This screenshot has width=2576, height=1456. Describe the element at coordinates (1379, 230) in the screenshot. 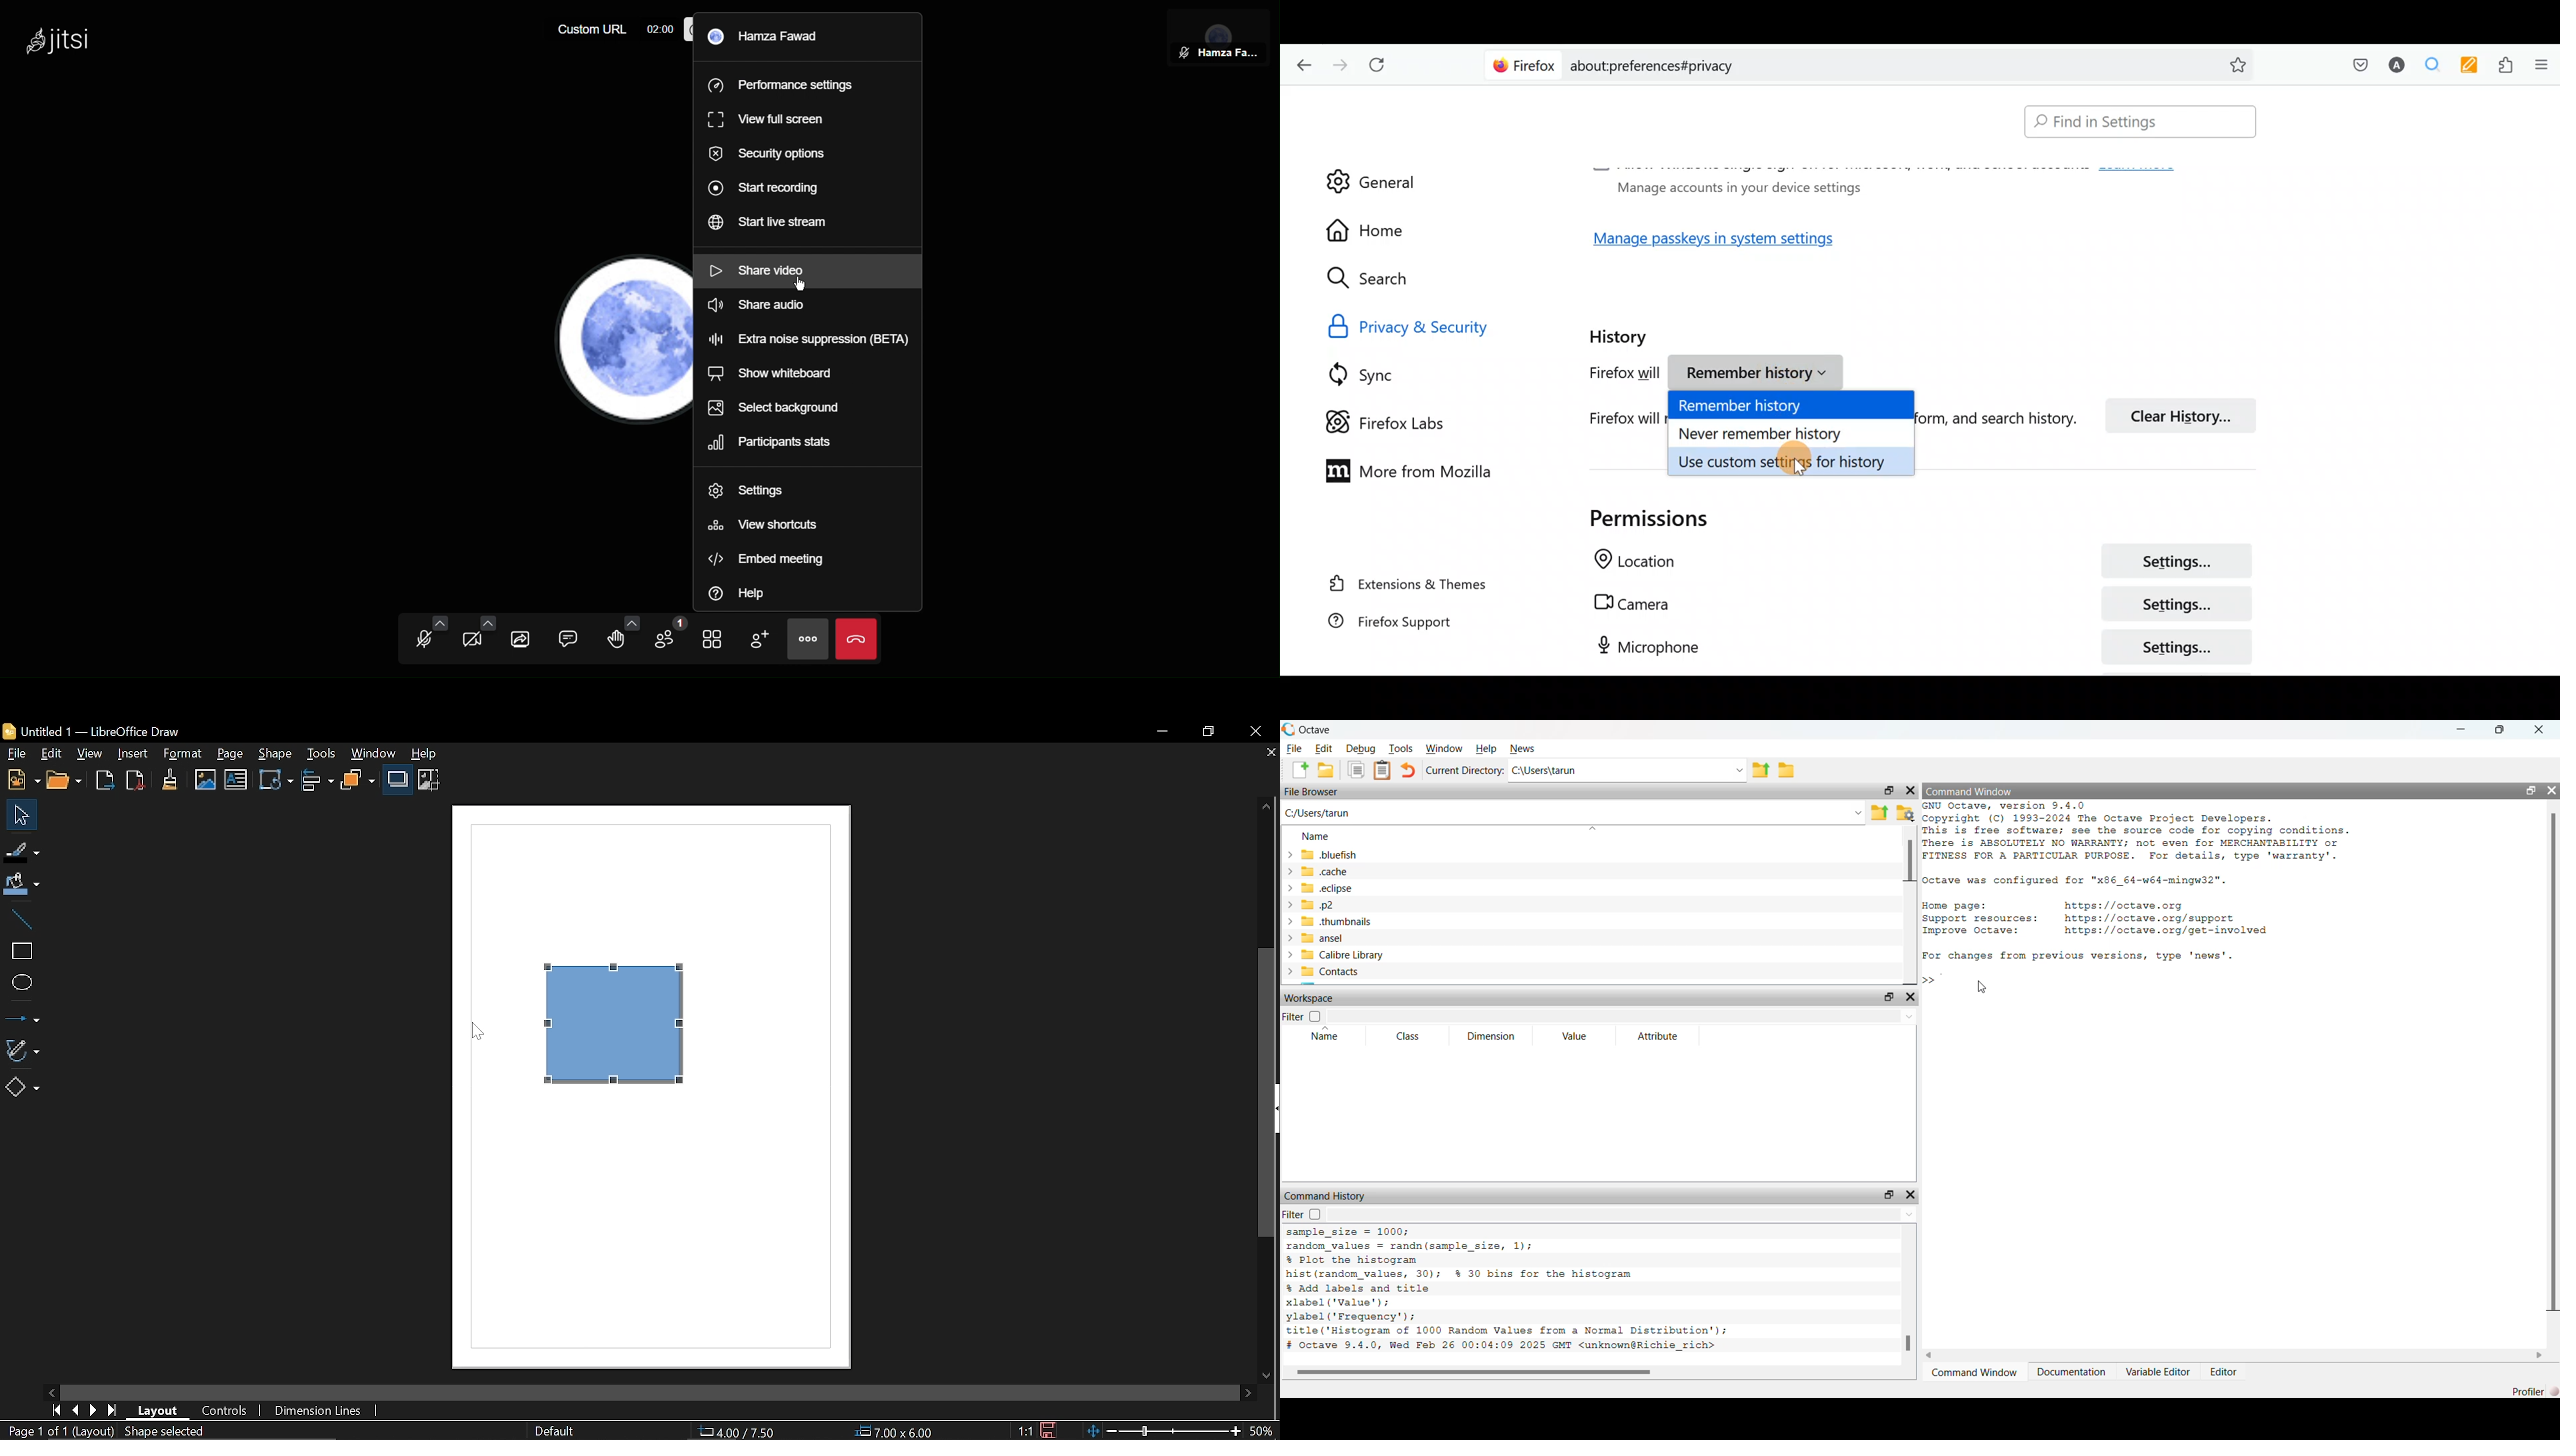

I see `Home` at that location.